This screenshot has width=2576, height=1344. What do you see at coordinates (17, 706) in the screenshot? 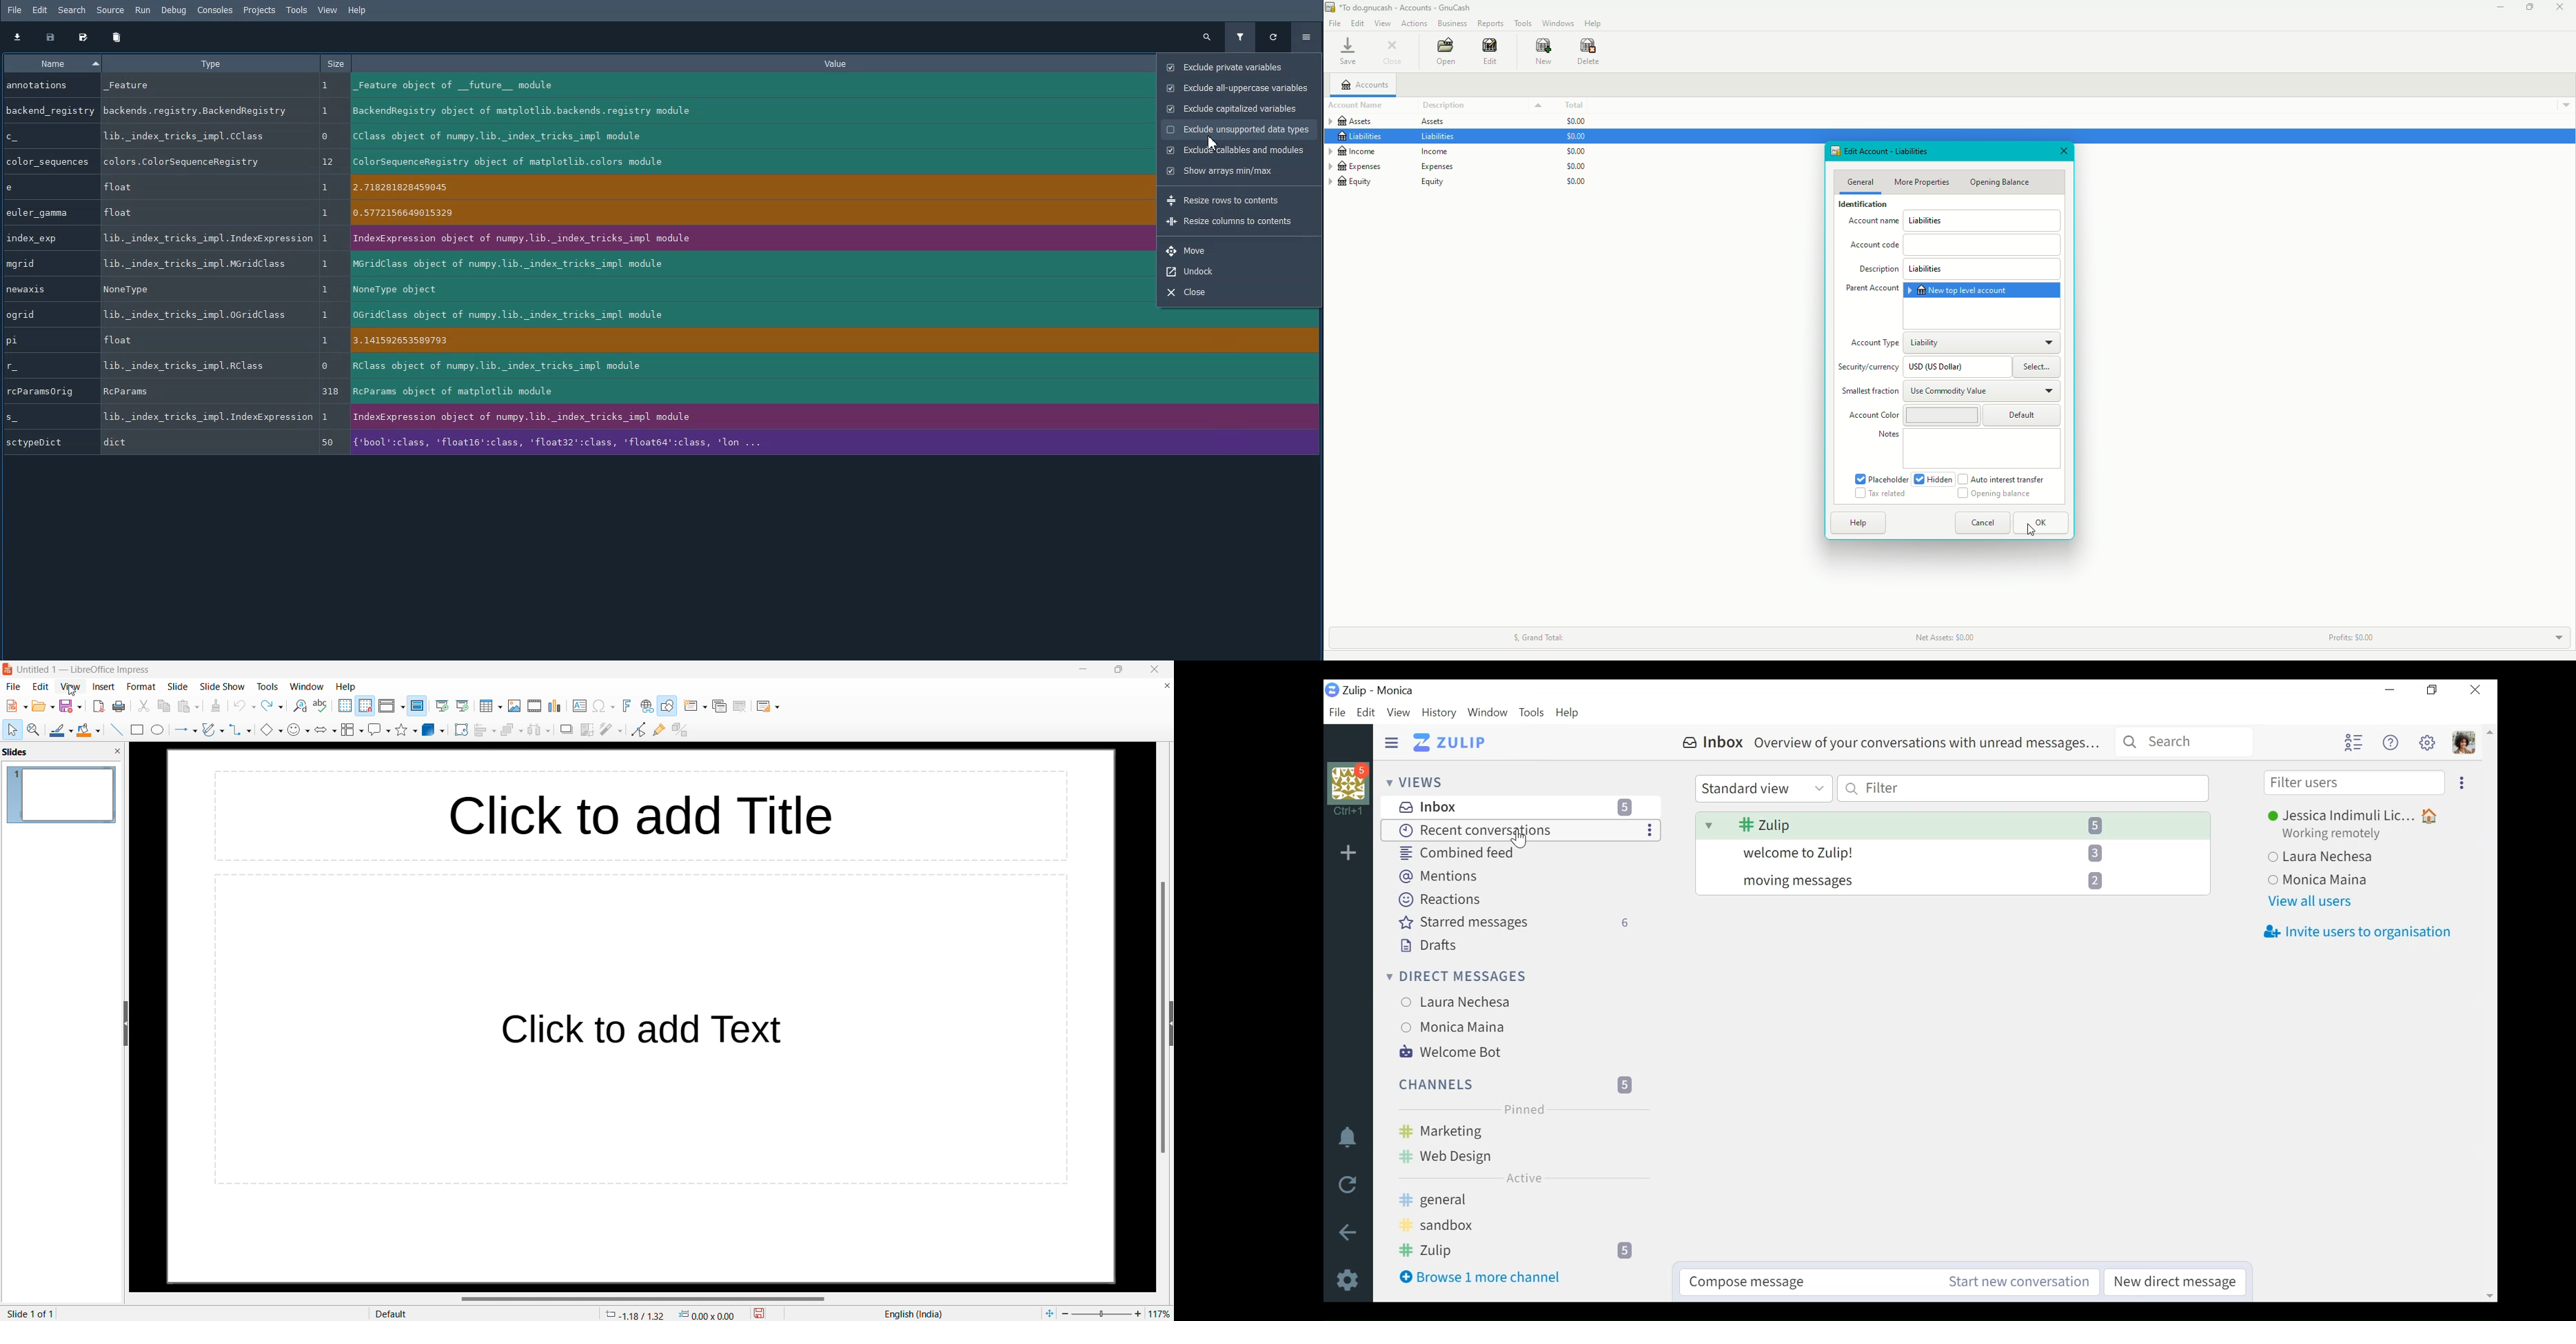
I see `new` at bounding box center [17, 706].